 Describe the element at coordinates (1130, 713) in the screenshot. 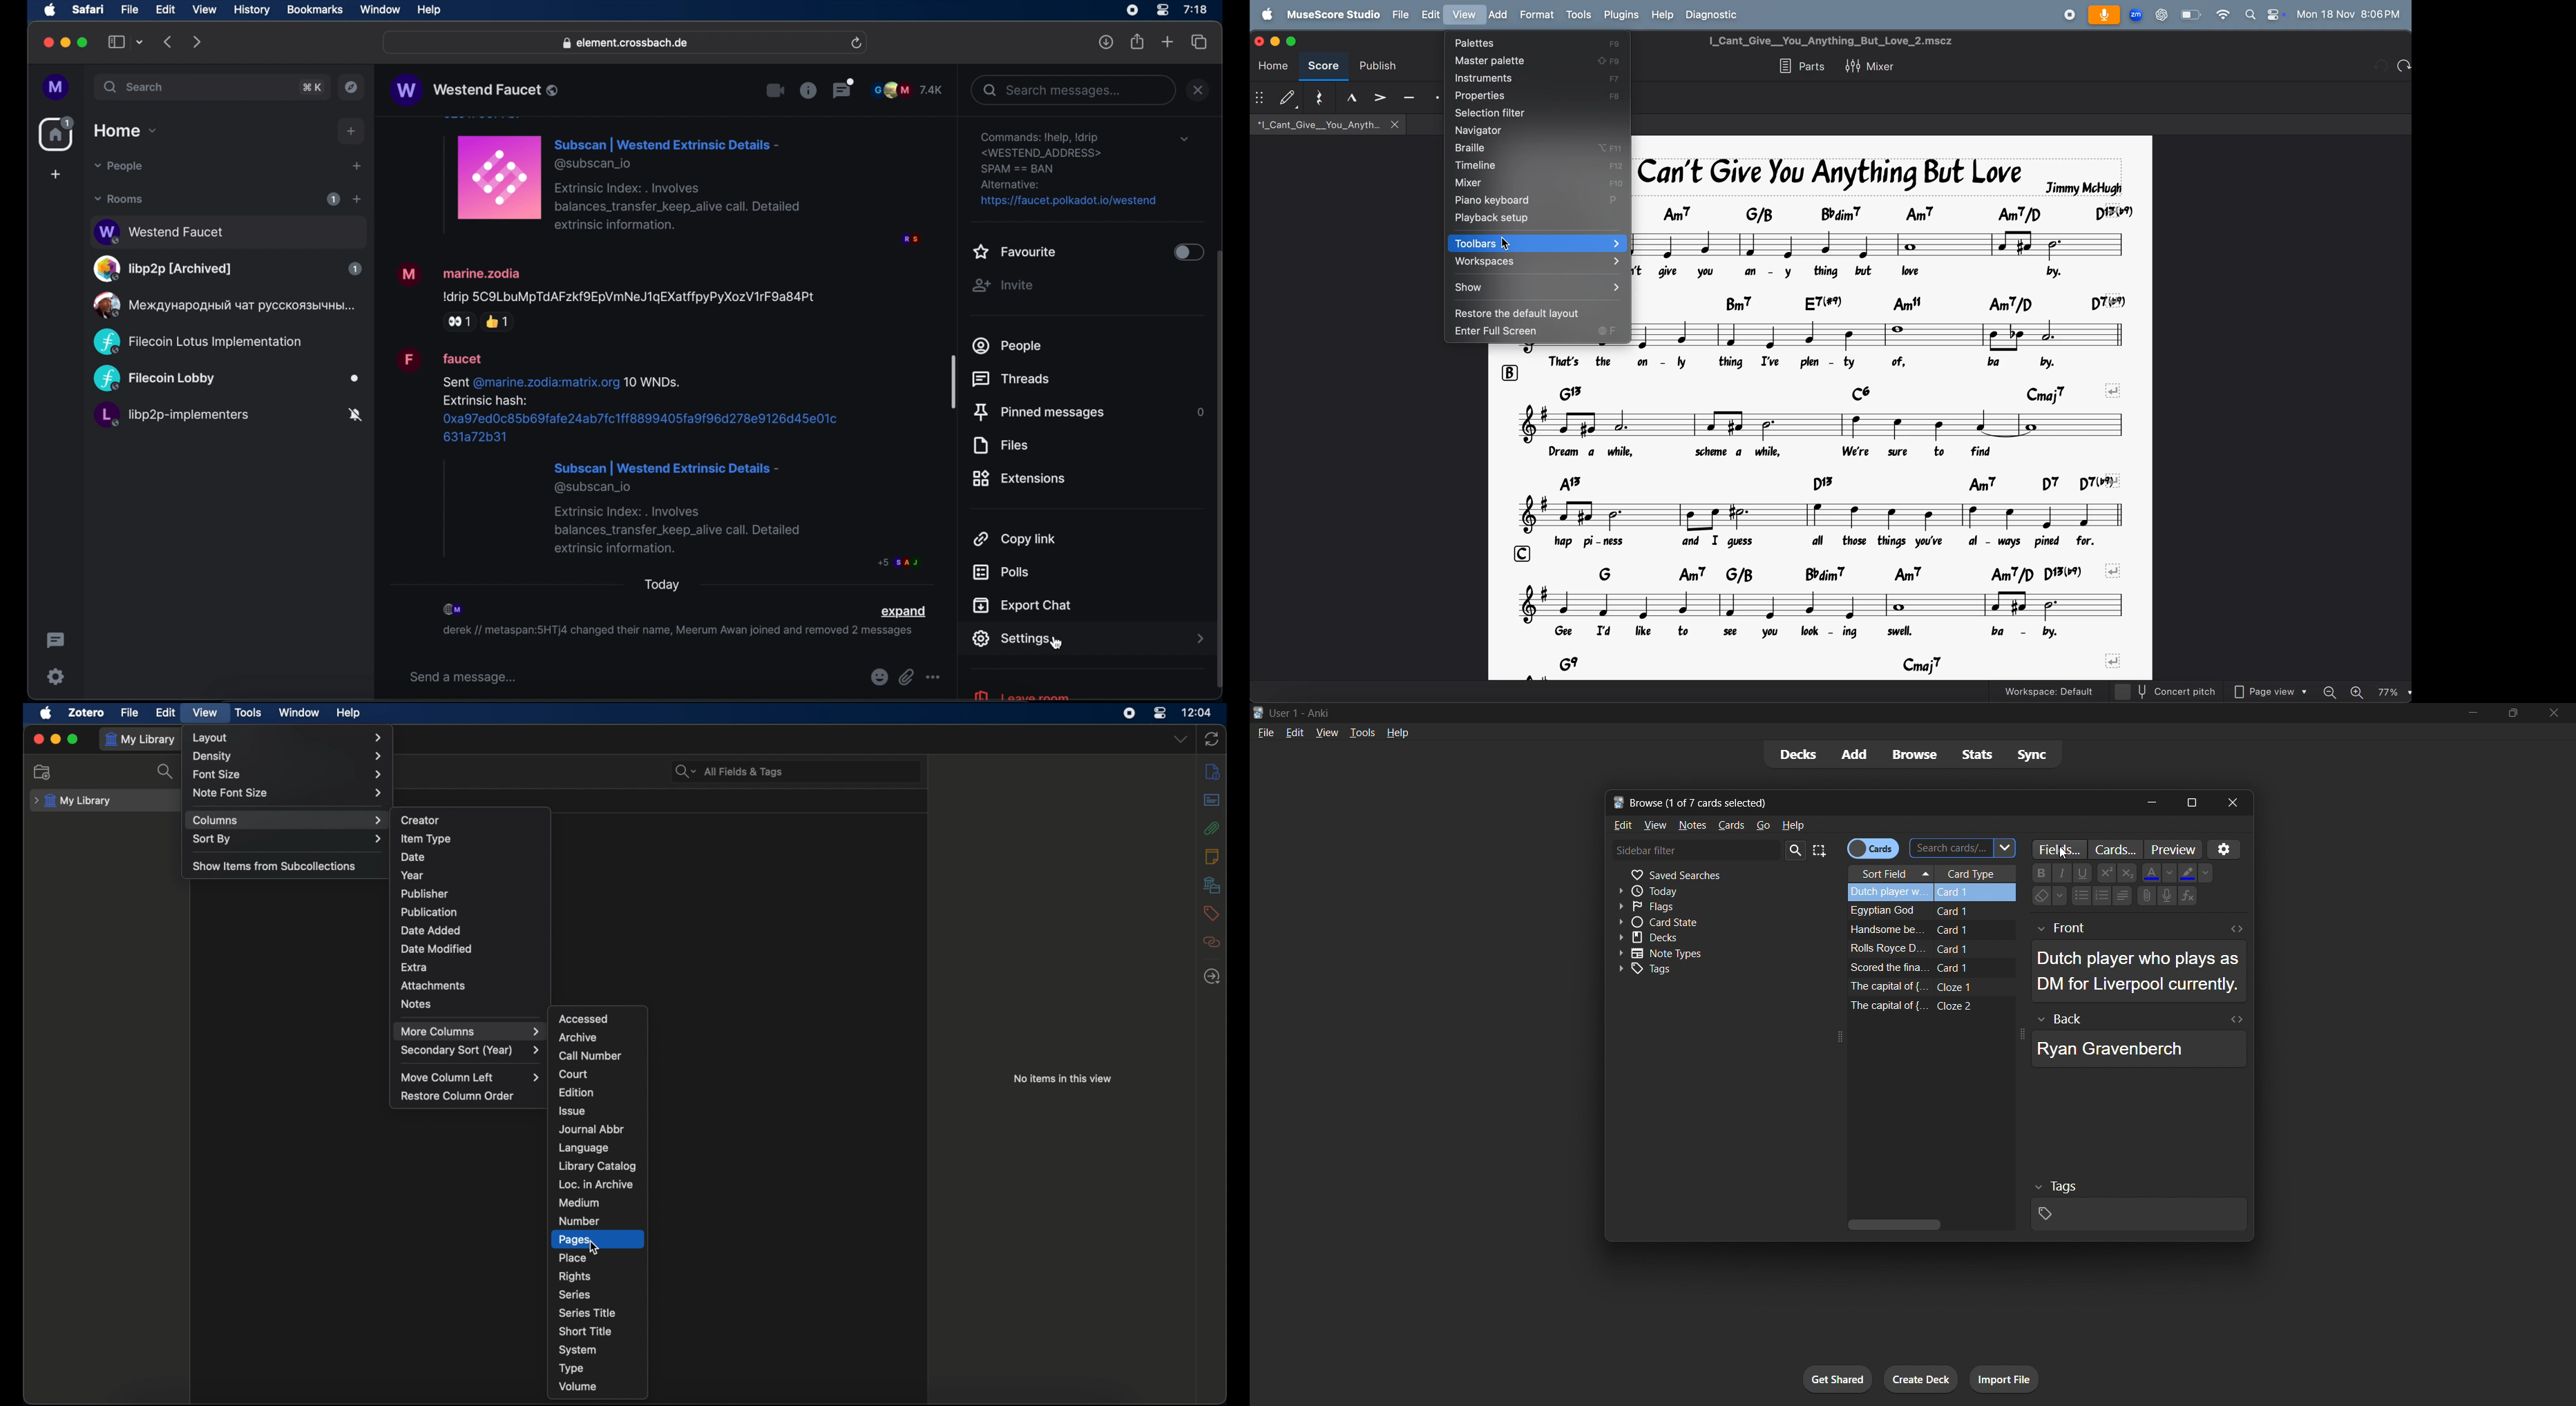

I see `screen recorder` at that location.